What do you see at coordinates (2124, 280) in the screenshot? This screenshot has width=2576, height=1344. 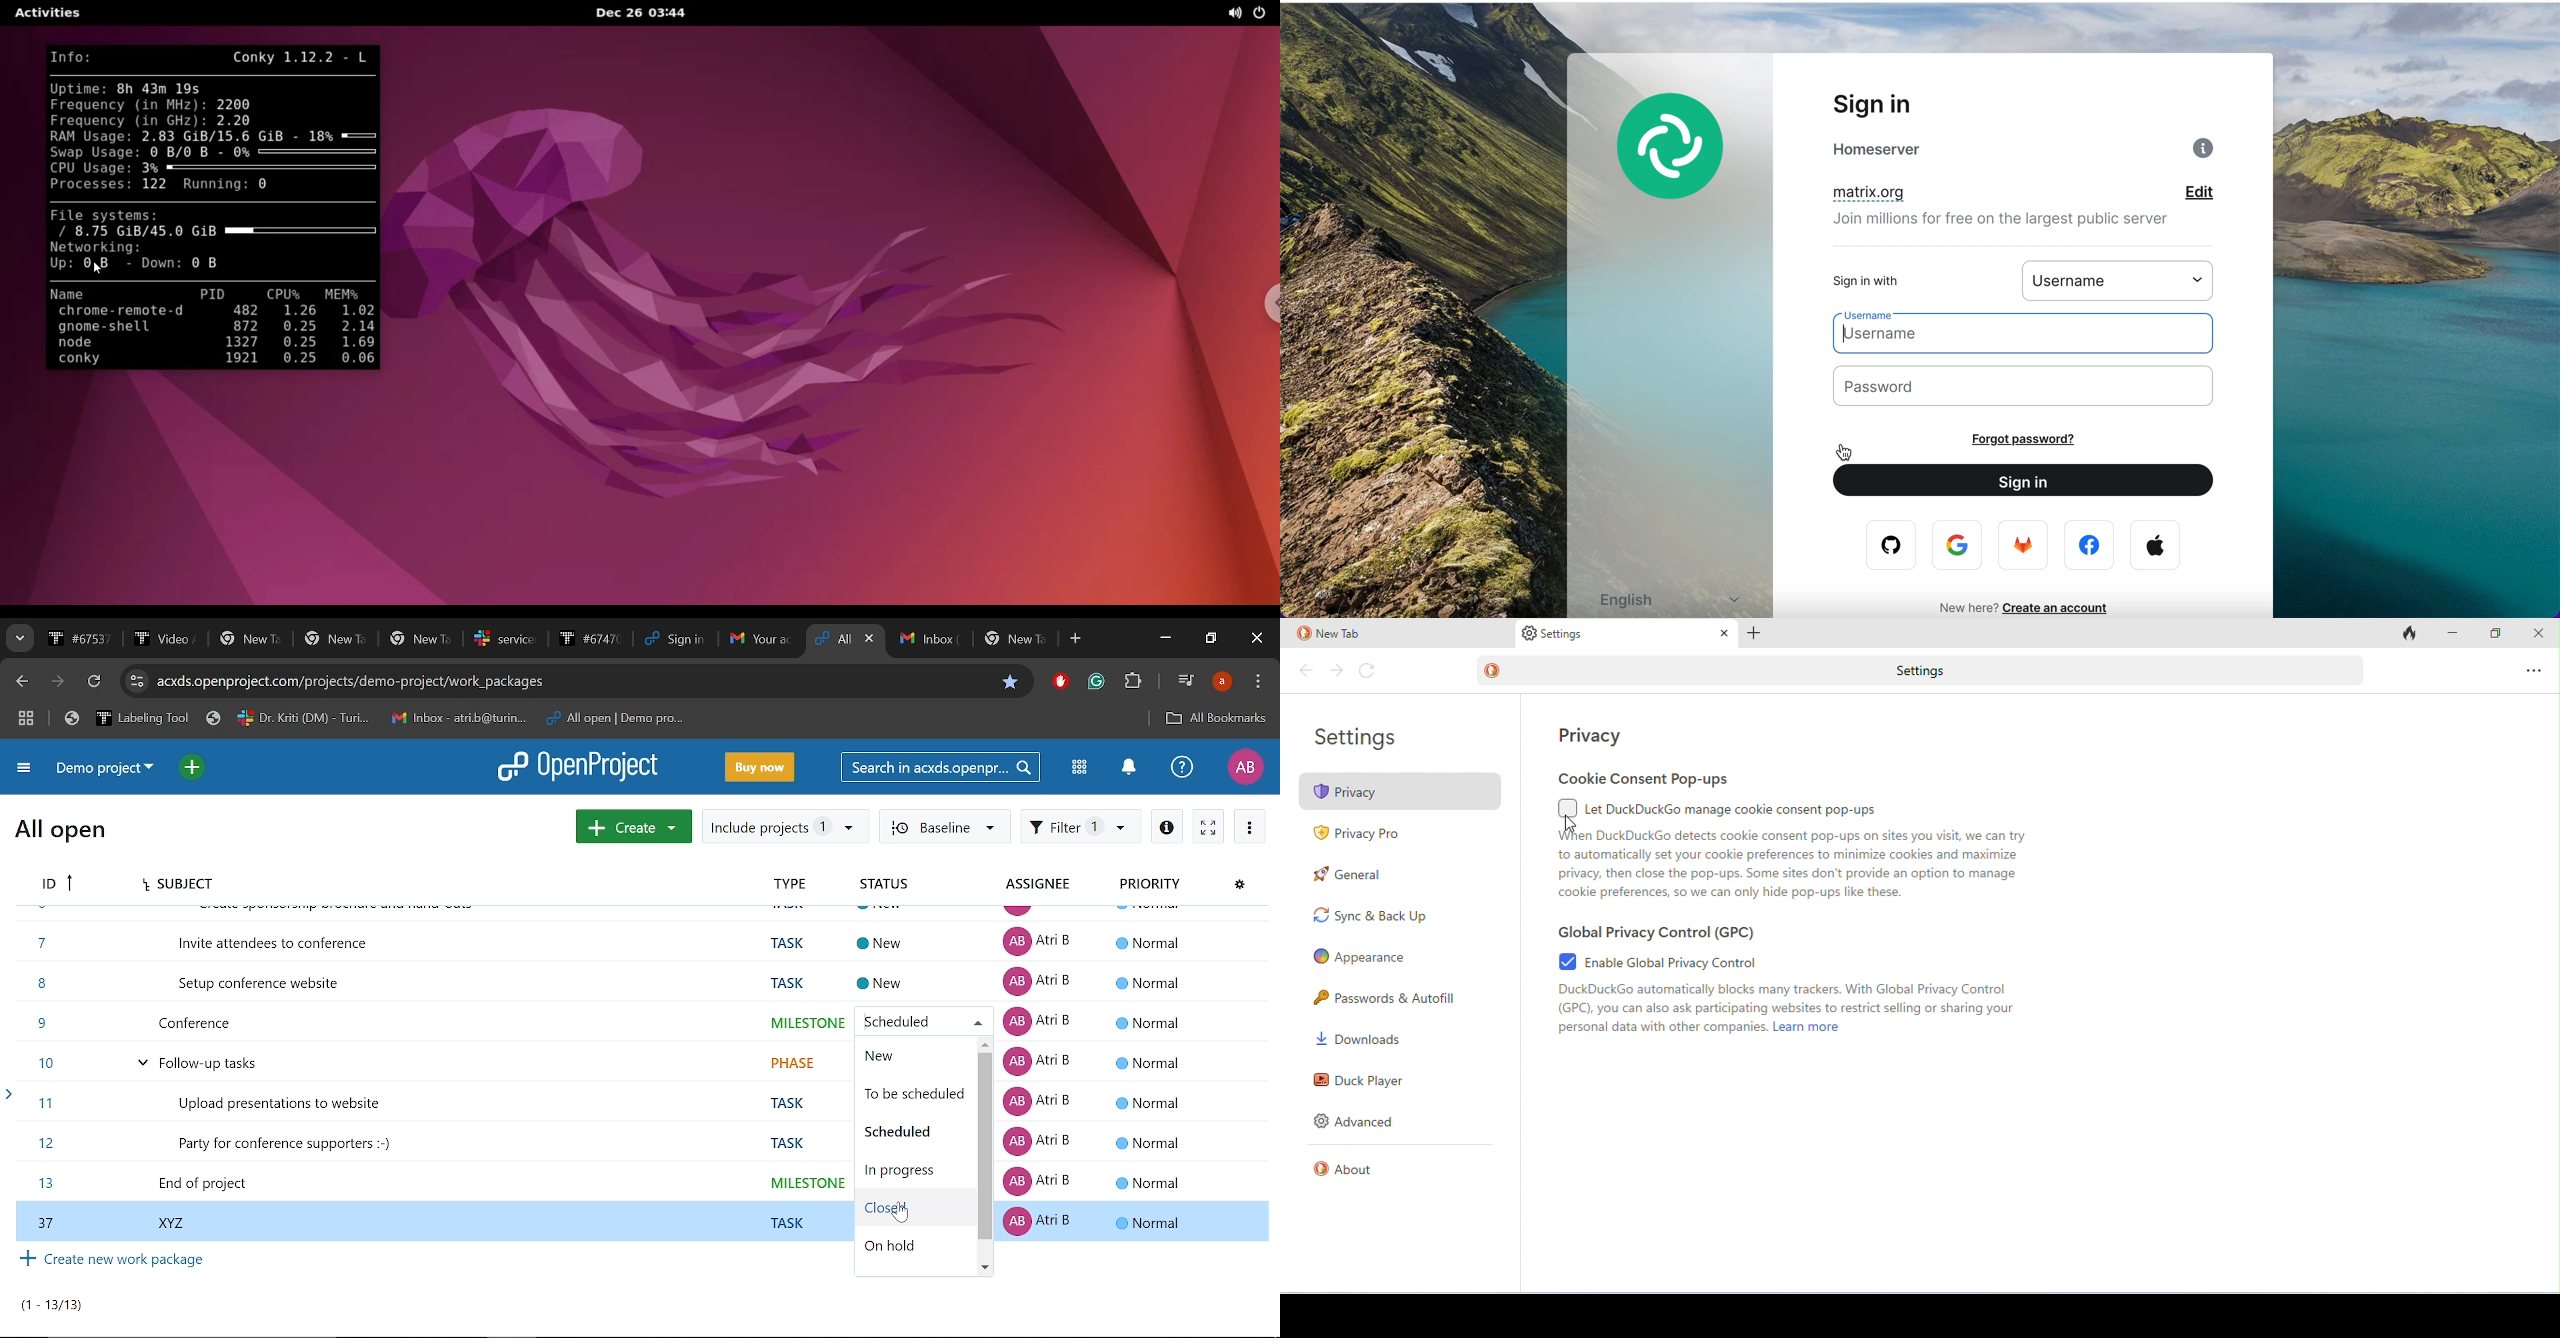 I see `username` at bounding box center [2124, 280].